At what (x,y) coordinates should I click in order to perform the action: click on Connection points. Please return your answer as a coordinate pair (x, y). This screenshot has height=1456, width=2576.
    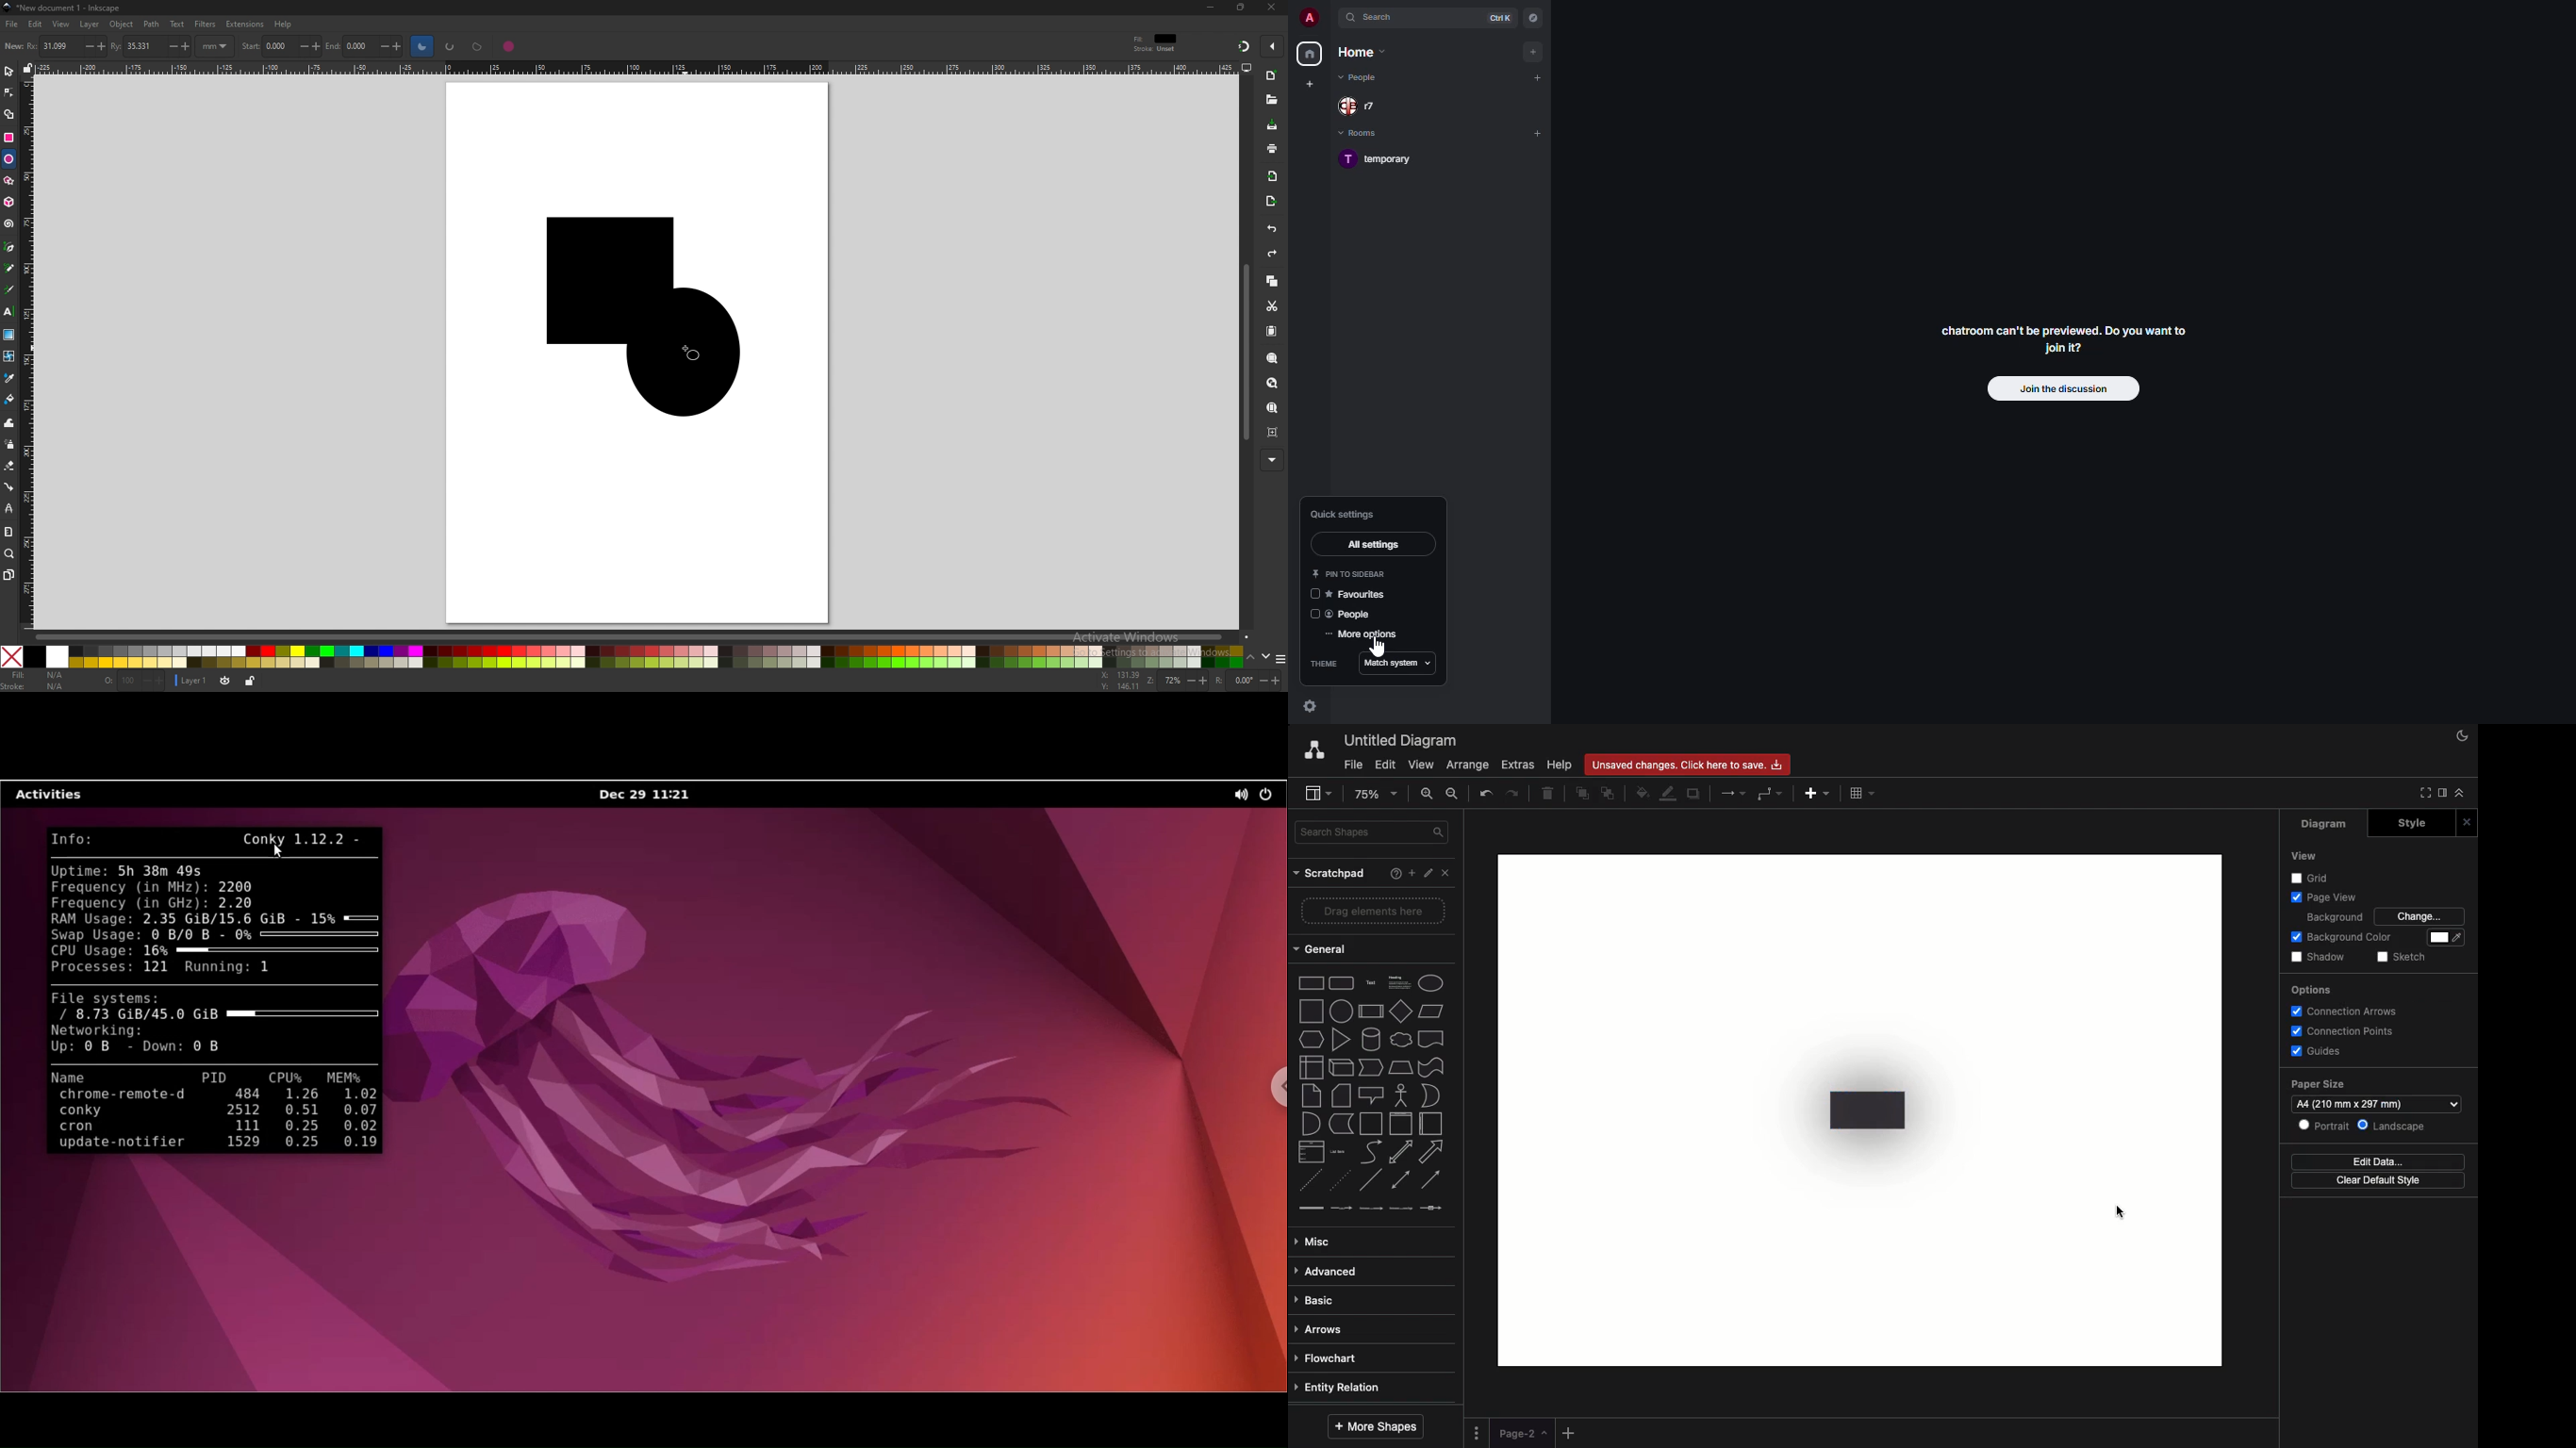
    Looking at the image, I should click on (2344, 1031).